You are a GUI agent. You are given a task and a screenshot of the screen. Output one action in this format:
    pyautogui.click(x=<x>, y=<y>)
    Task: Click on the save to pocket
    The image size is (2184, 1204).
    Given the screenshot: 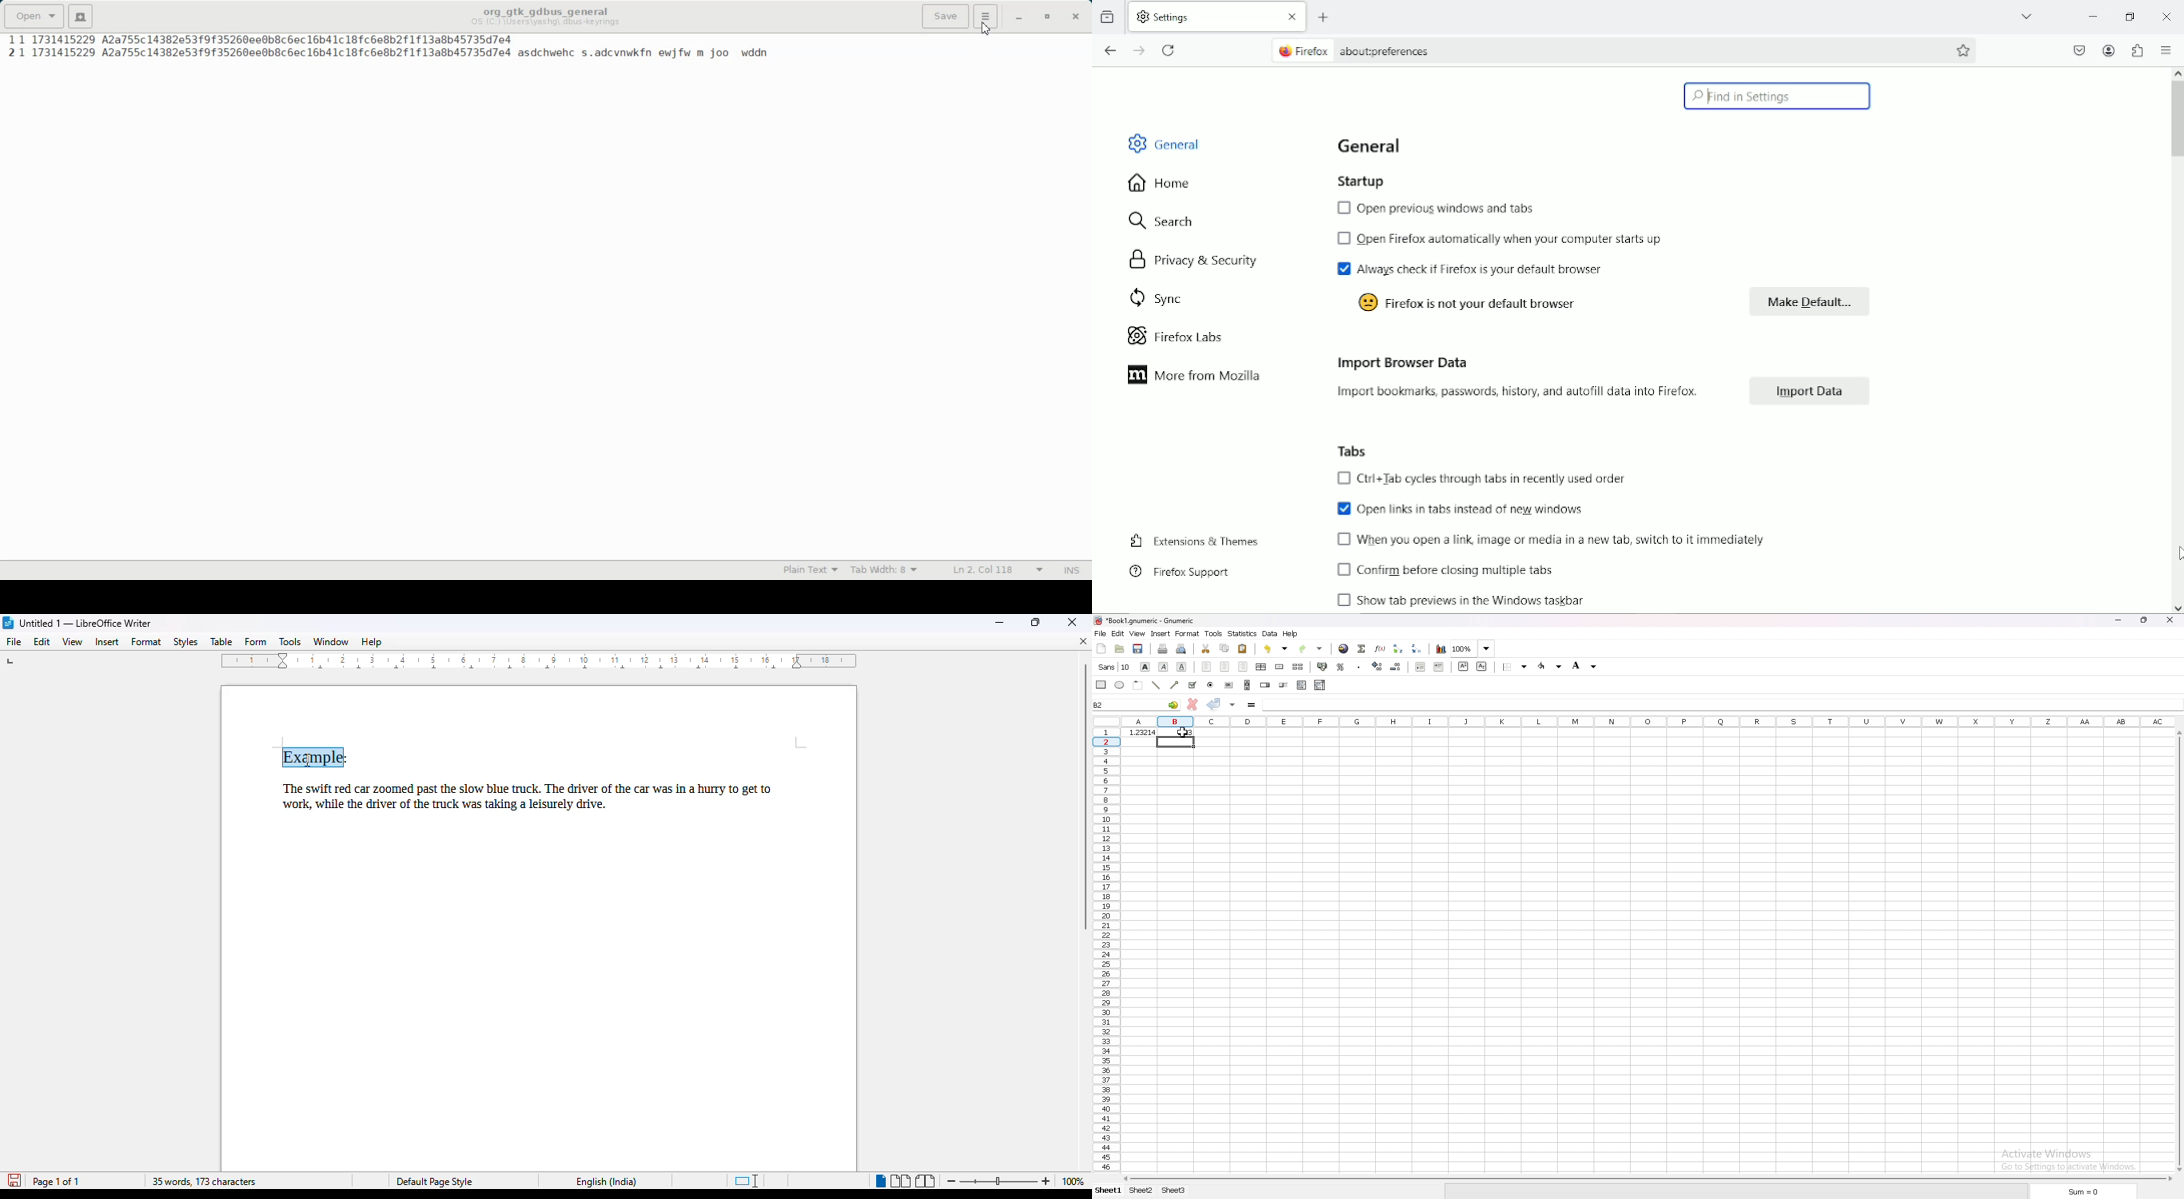 What is the action you would take?
    pyautogui.click(x=2079, y=49)
    